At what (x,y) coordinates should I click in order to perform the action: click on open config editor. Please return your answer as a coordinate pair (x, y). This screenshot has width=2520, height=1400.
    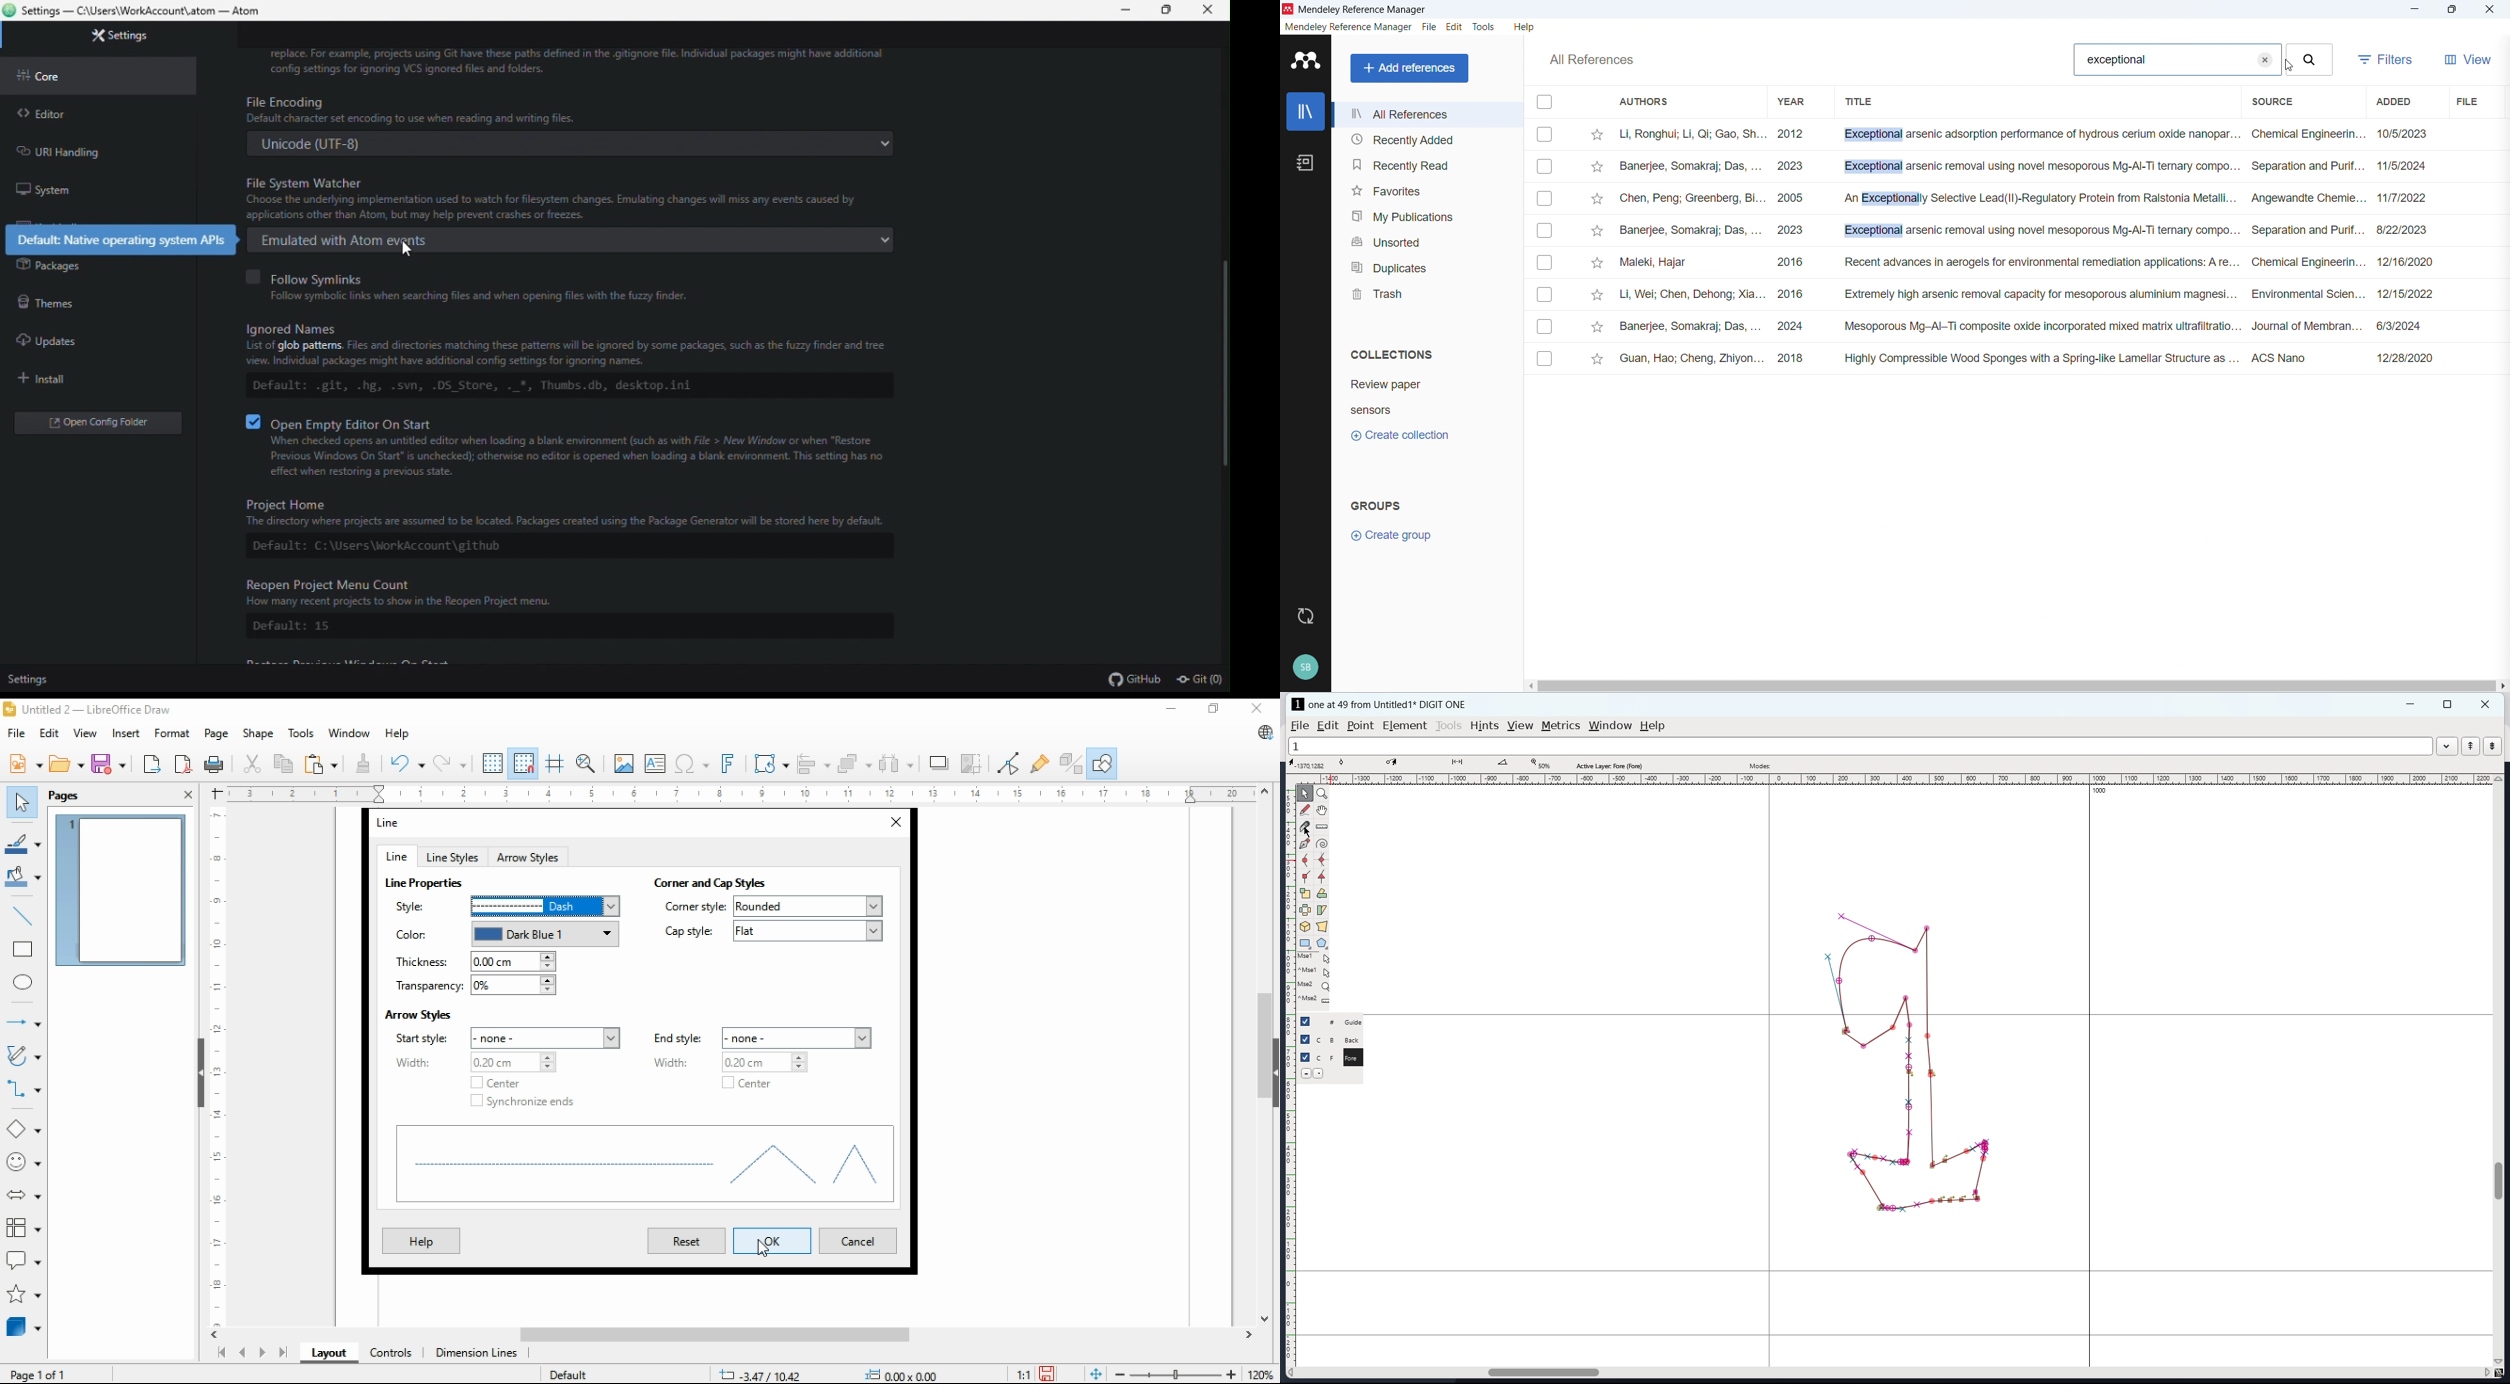
    Looking at the image, I should click on (93, 424).